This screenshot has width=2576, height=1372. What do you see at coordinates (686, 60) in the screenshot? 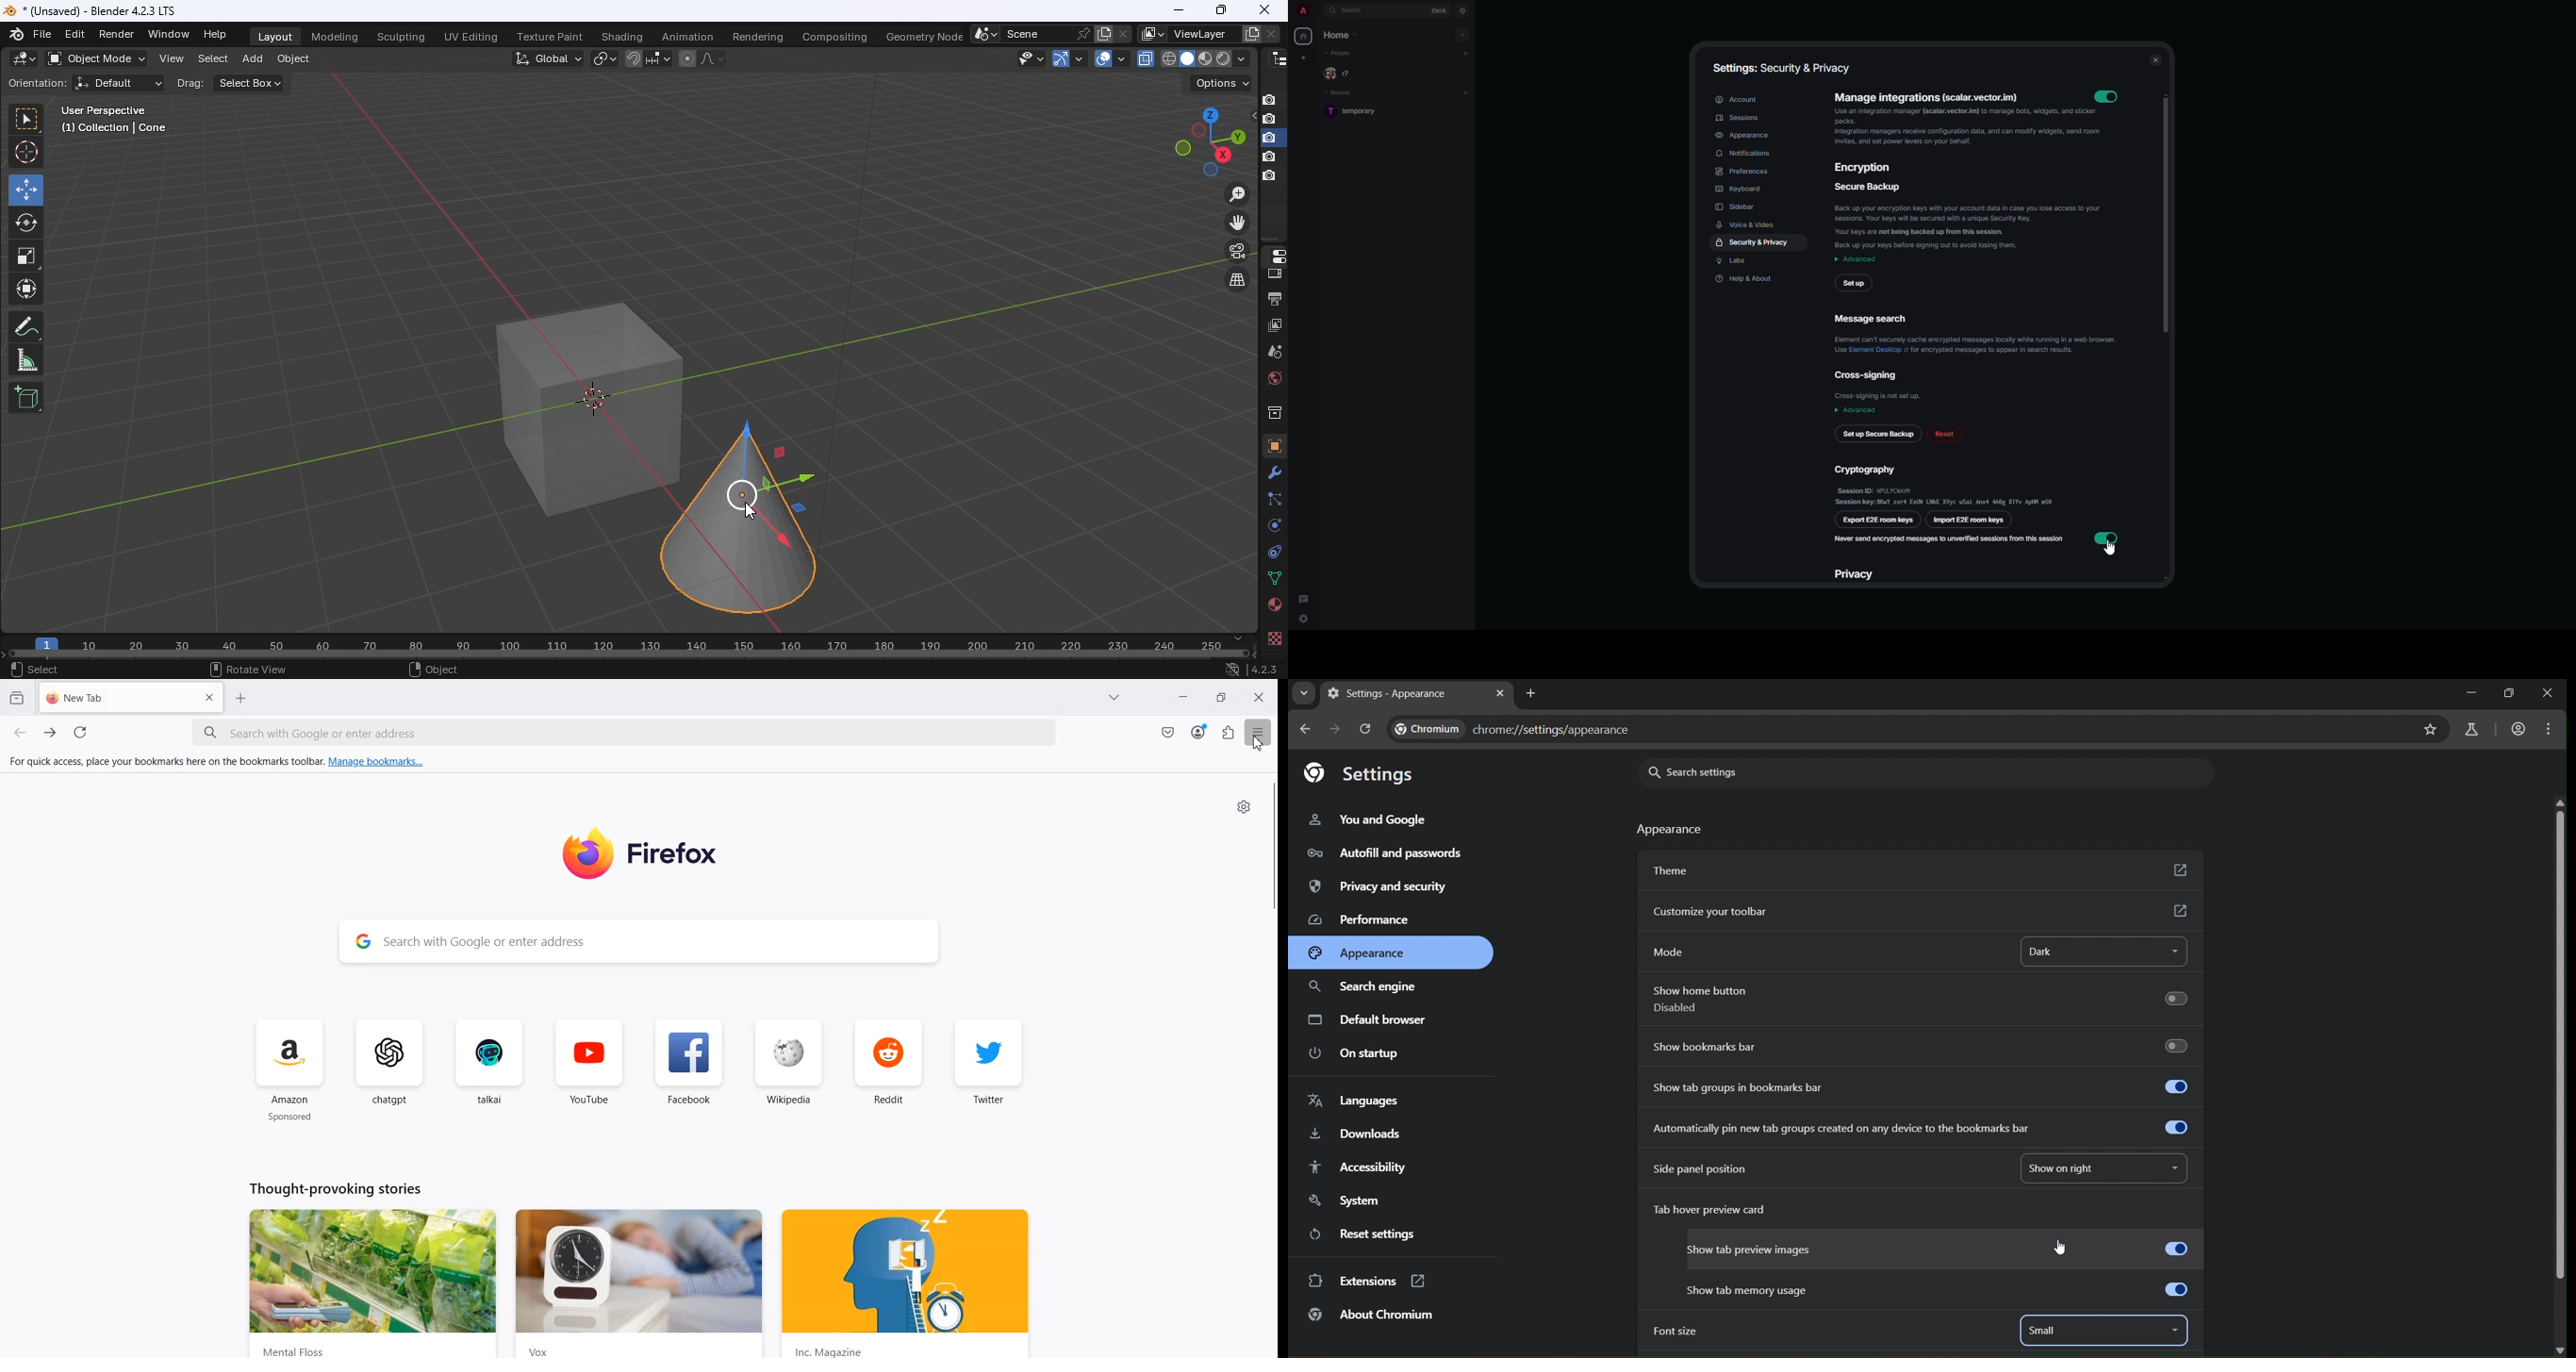
I see `Proportional editing objects` at bounding box center [686, 60].